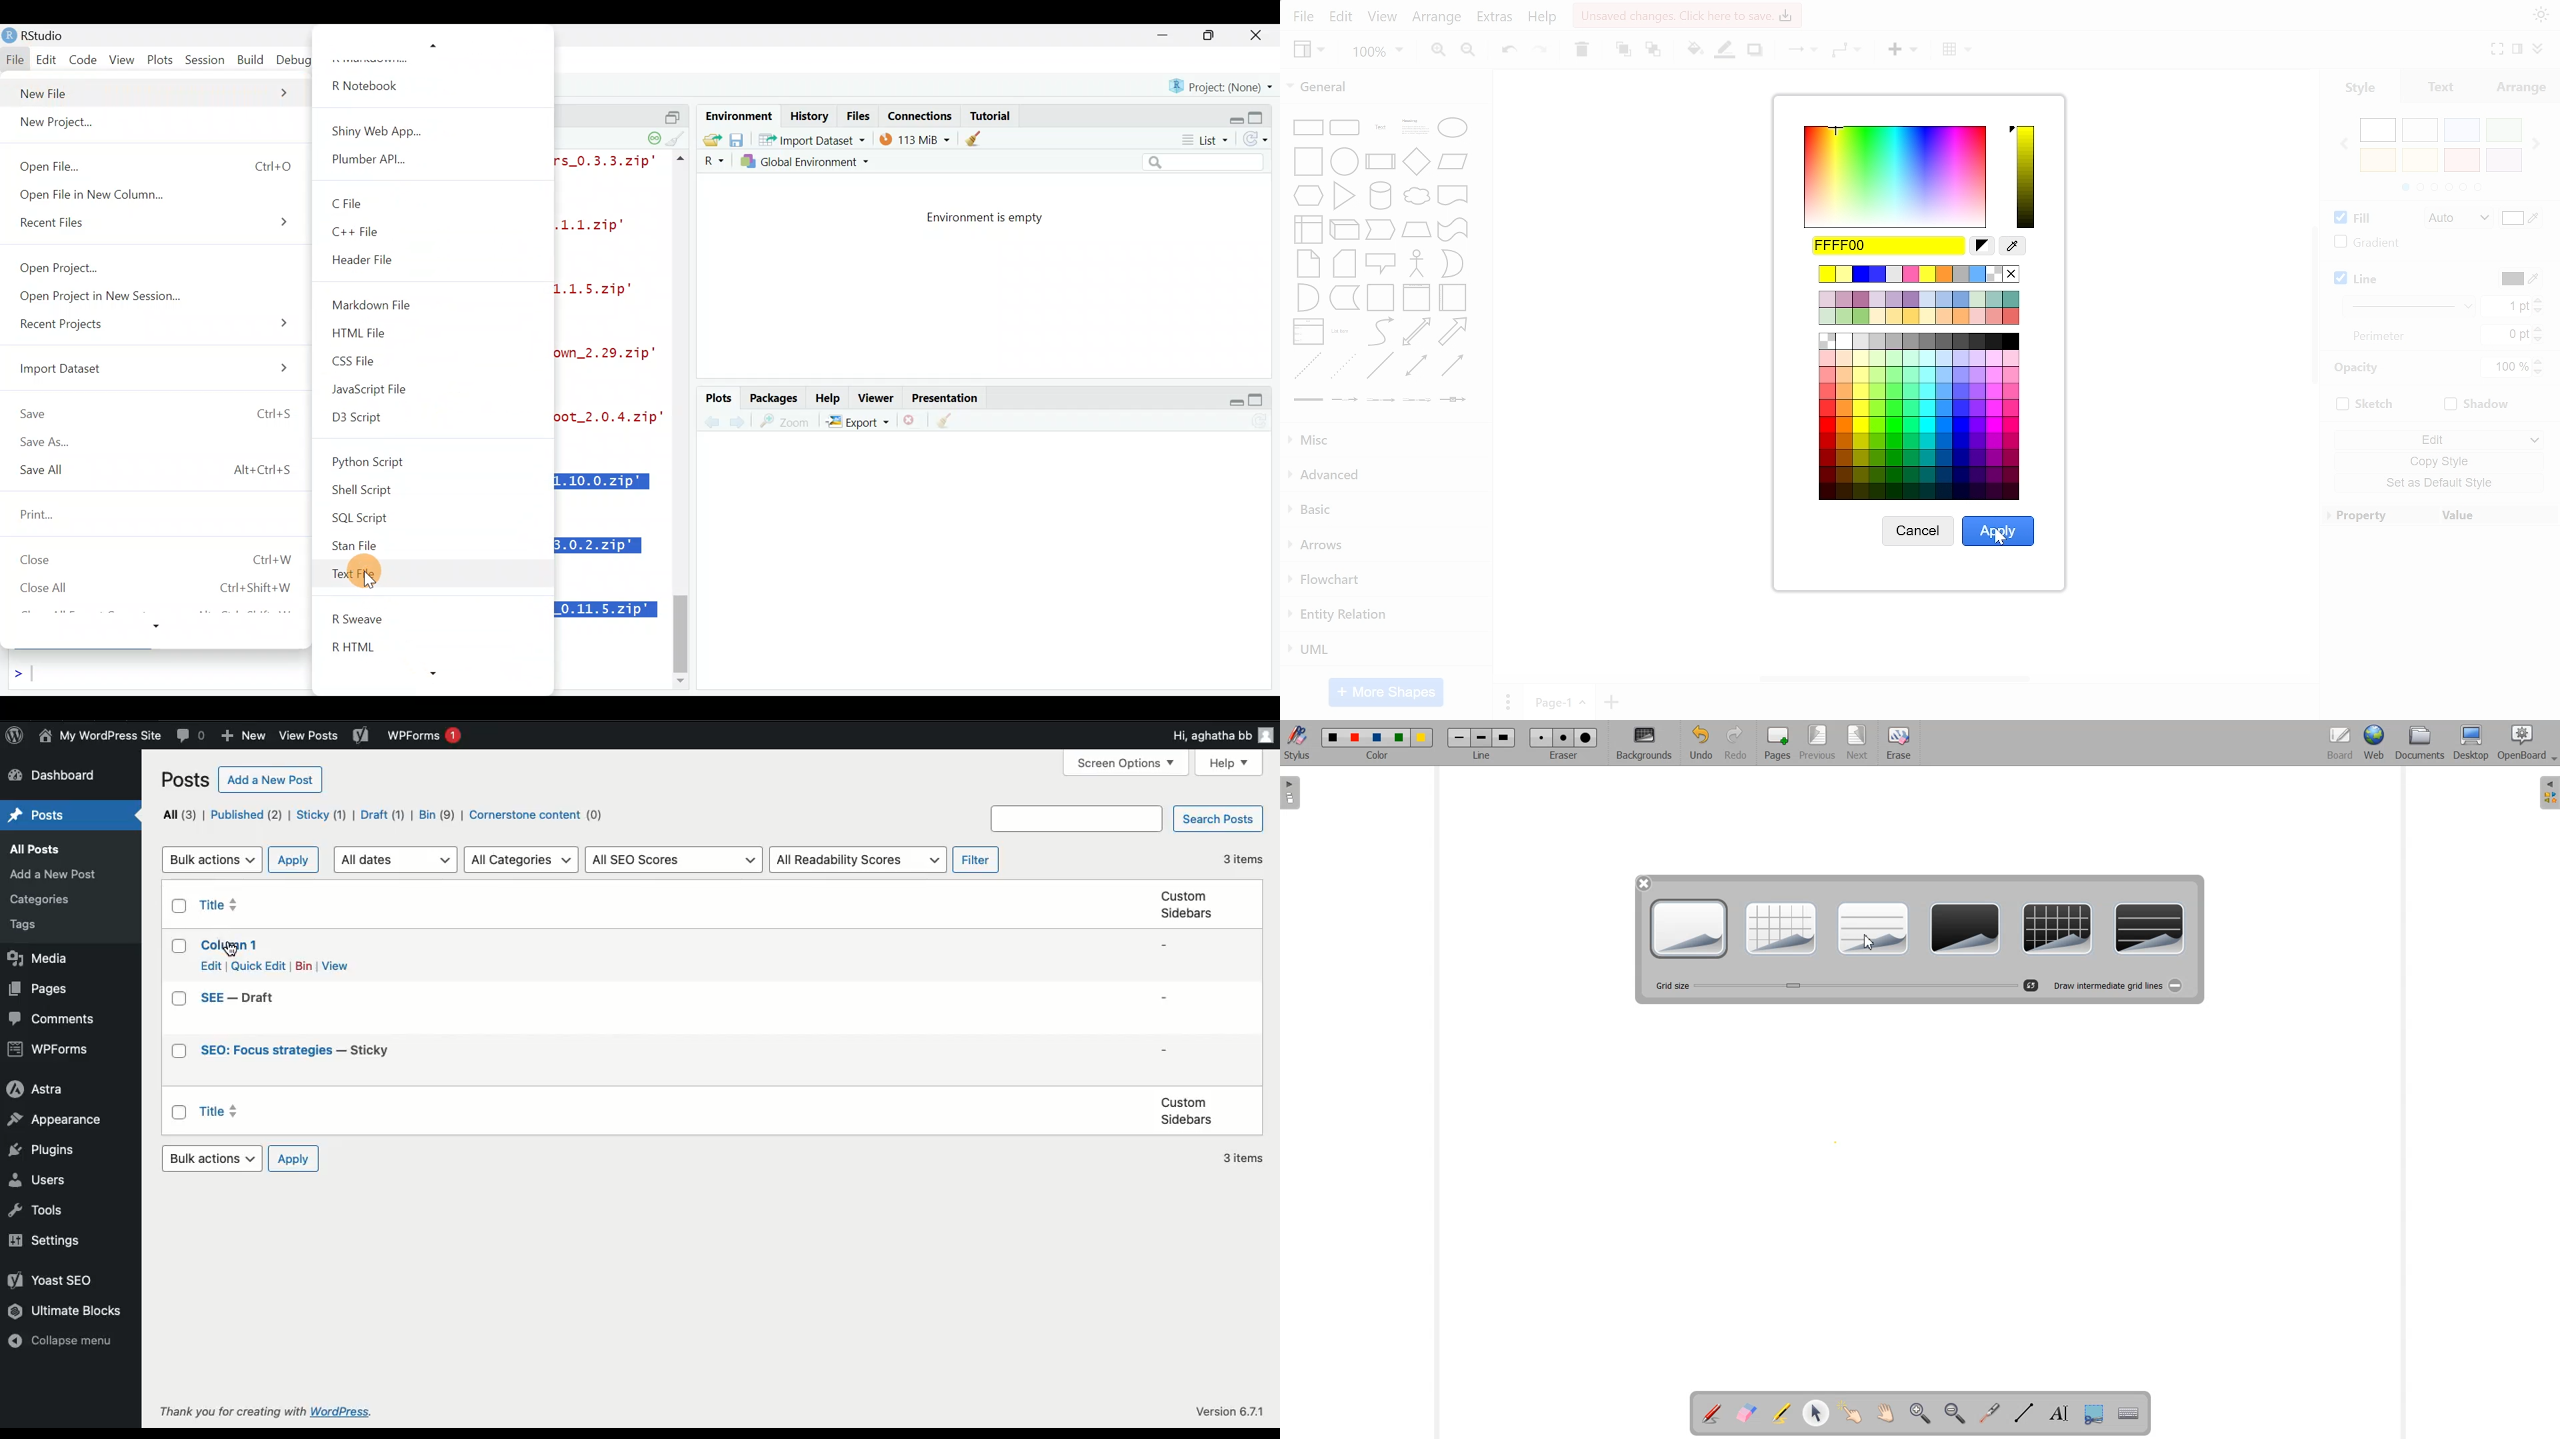 Image resolution: width=2576 pixels, height=1456 pixels. Describe the element at coordinates (425, 735) in the screenshot. I see `WPForms` at that location.